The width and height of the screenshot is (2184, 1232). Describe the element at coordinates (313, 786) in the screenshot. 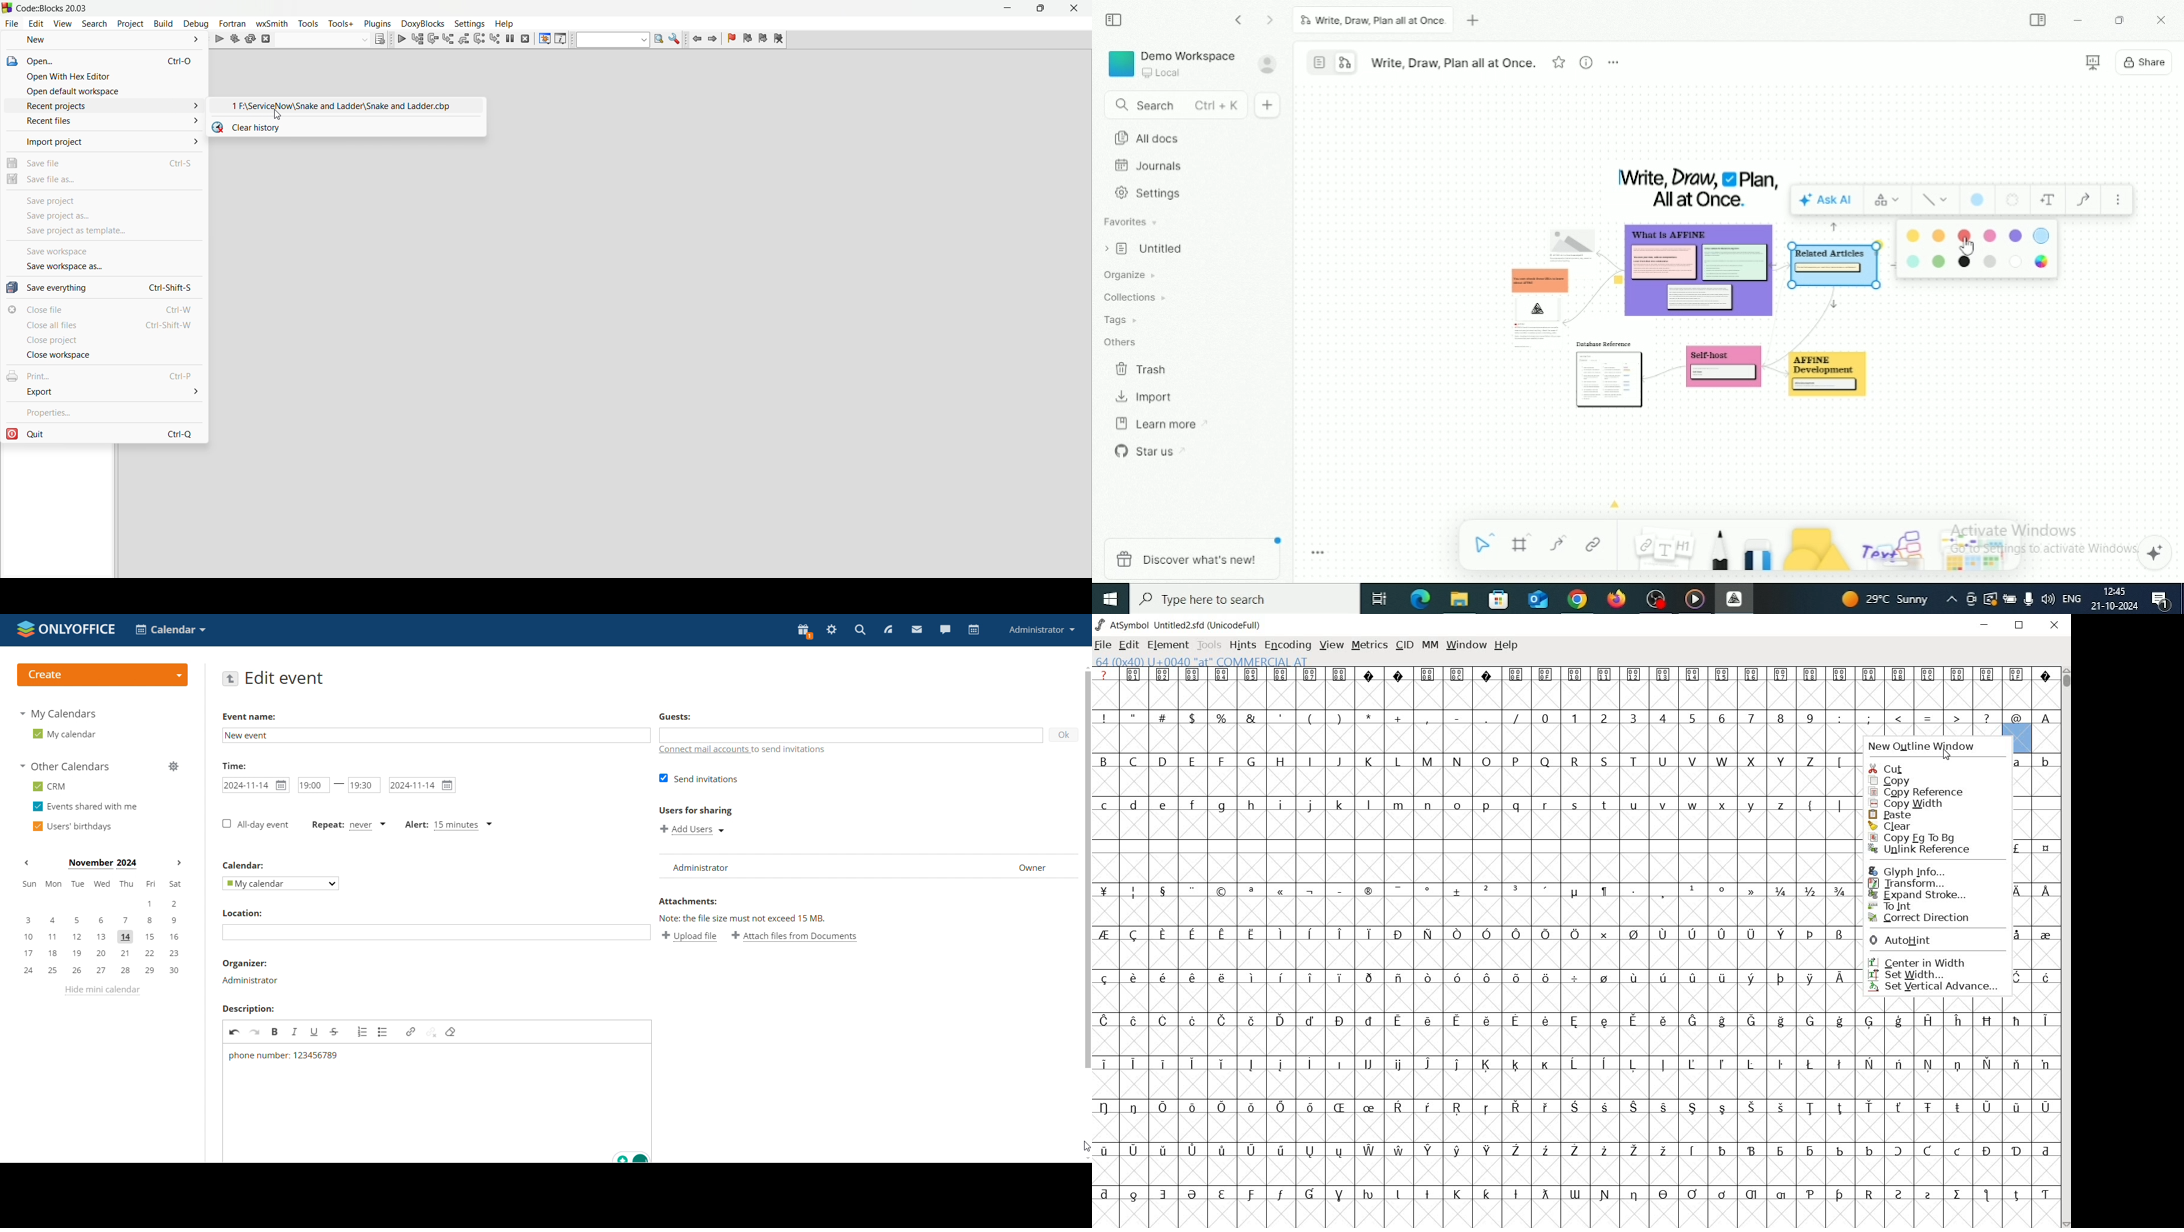

I see `start time` at that location.